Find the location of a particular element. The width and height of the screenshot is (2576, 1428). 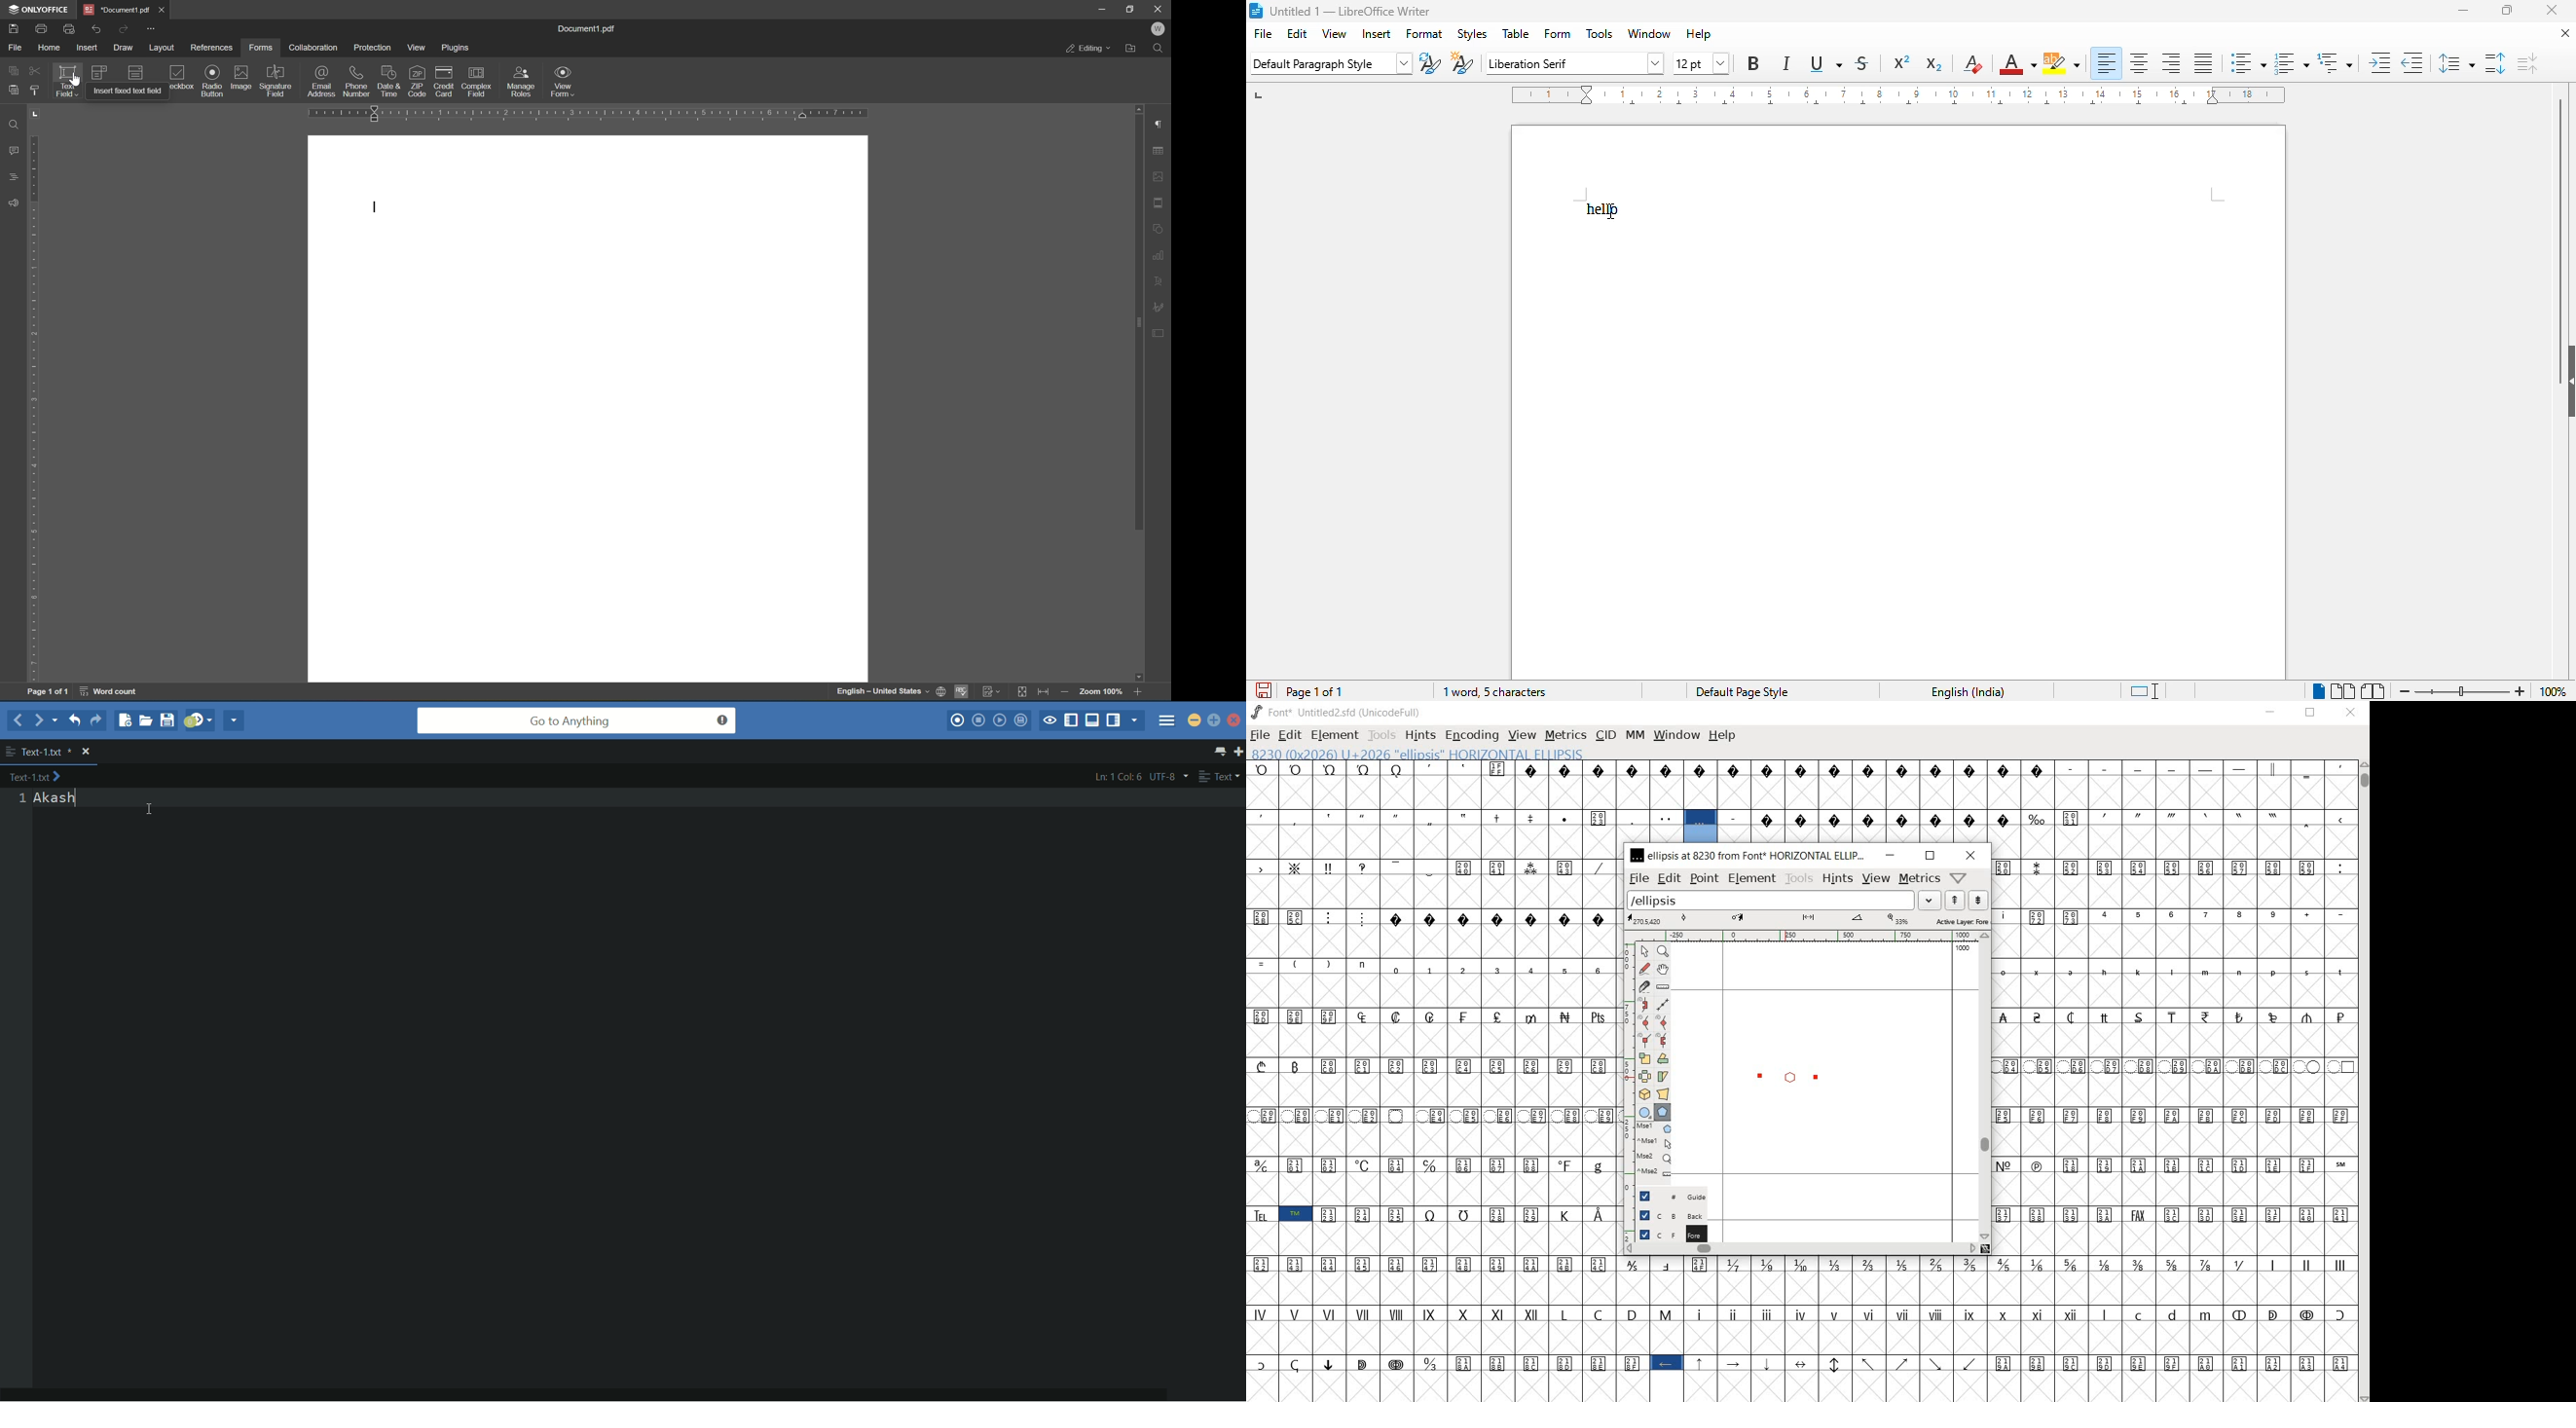

maximize is located at coordinates (2506, 9).